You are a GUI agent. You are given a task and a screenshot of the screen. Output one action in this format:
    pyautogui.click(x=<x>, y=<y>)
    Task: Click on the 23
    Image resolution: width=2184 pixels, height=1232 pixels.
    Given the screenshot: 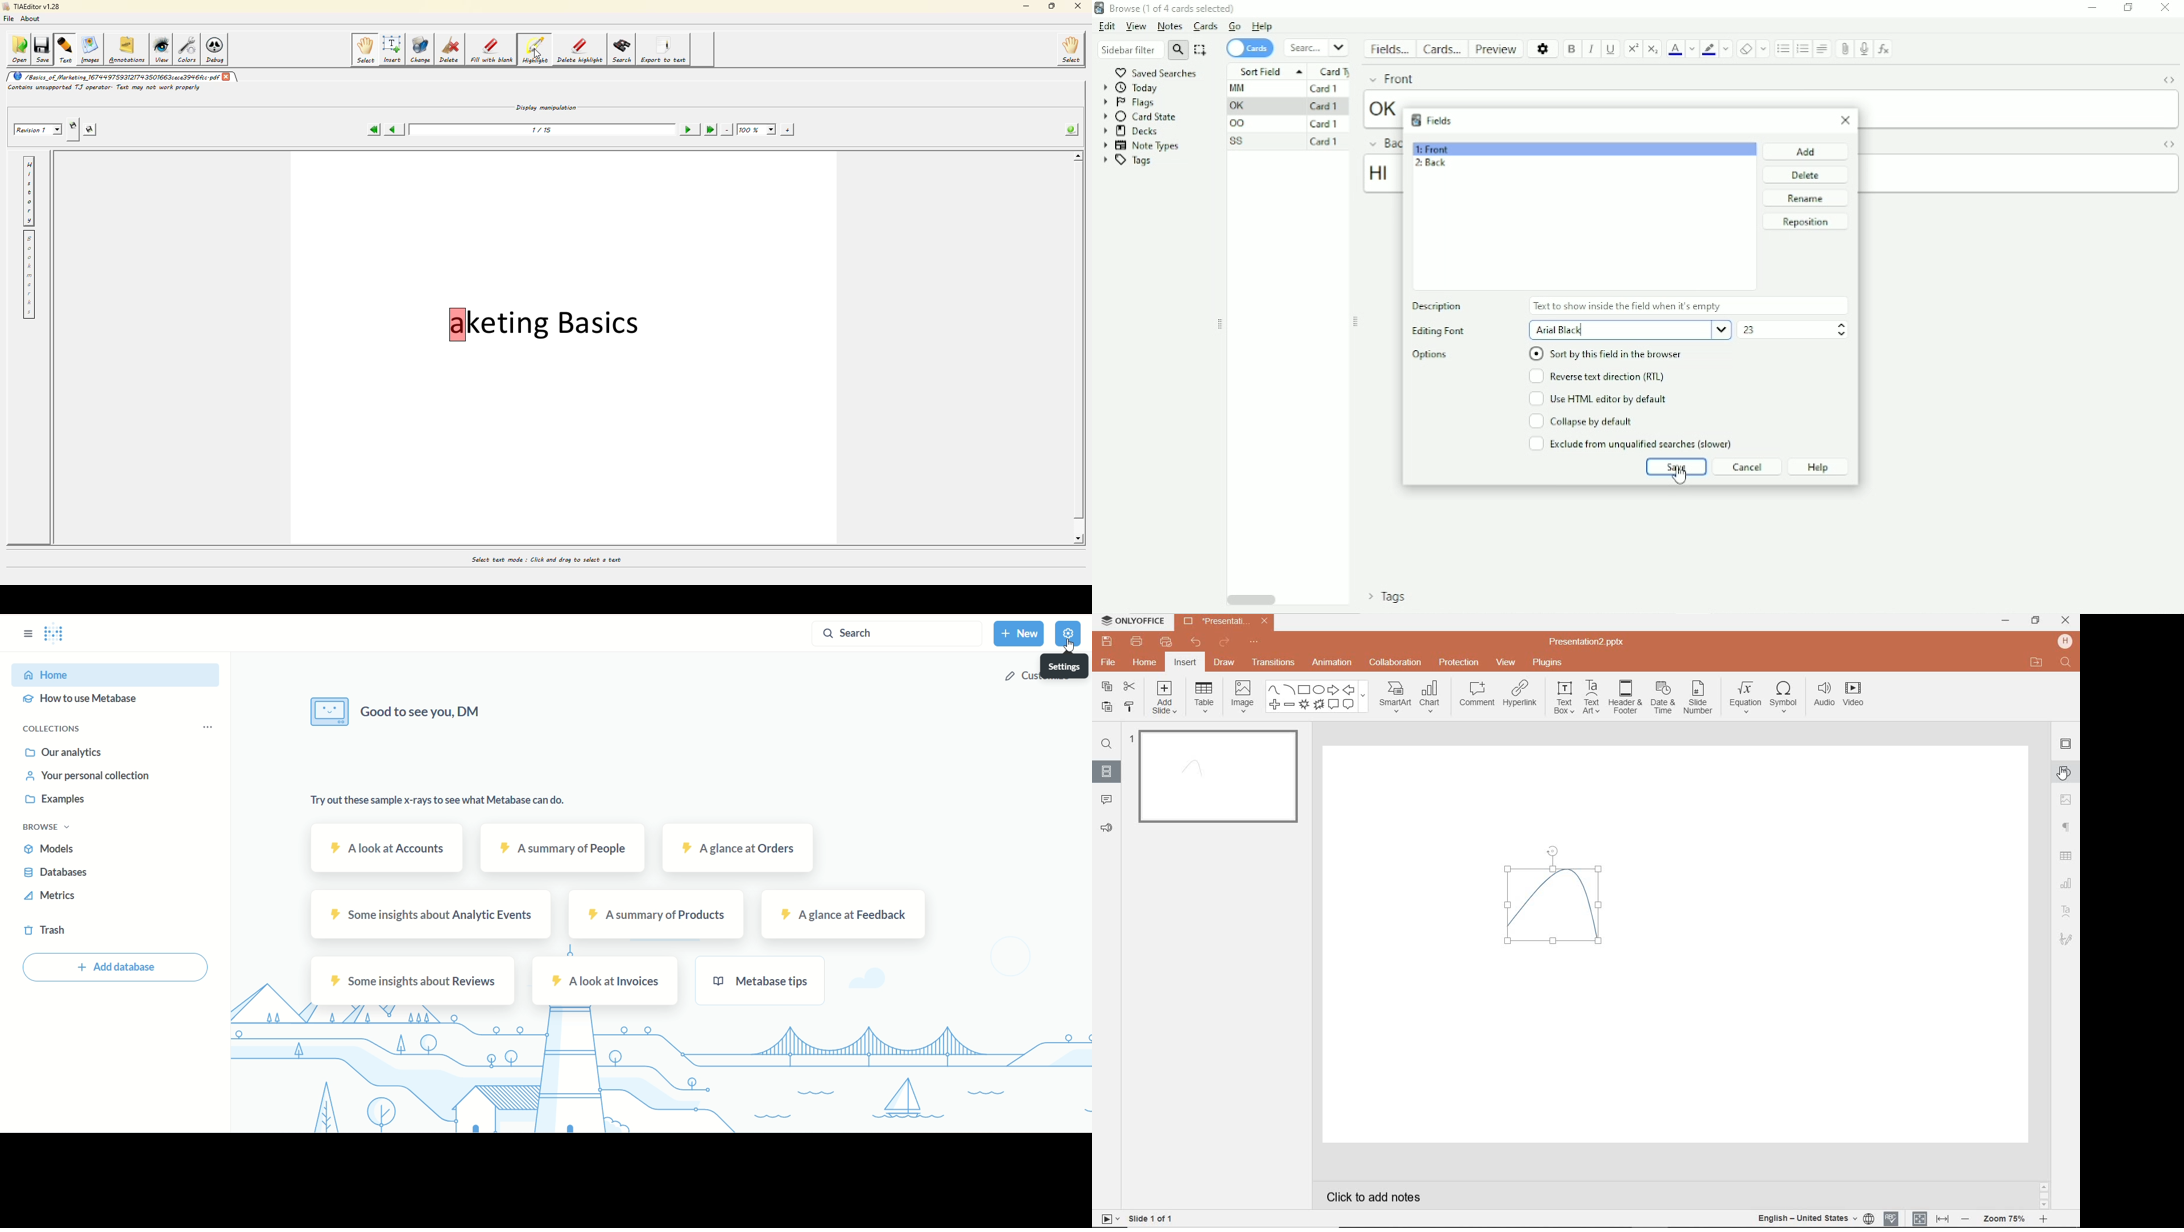 What is the action you would take?
    pyautogui.click(x=1753, y=332)
    